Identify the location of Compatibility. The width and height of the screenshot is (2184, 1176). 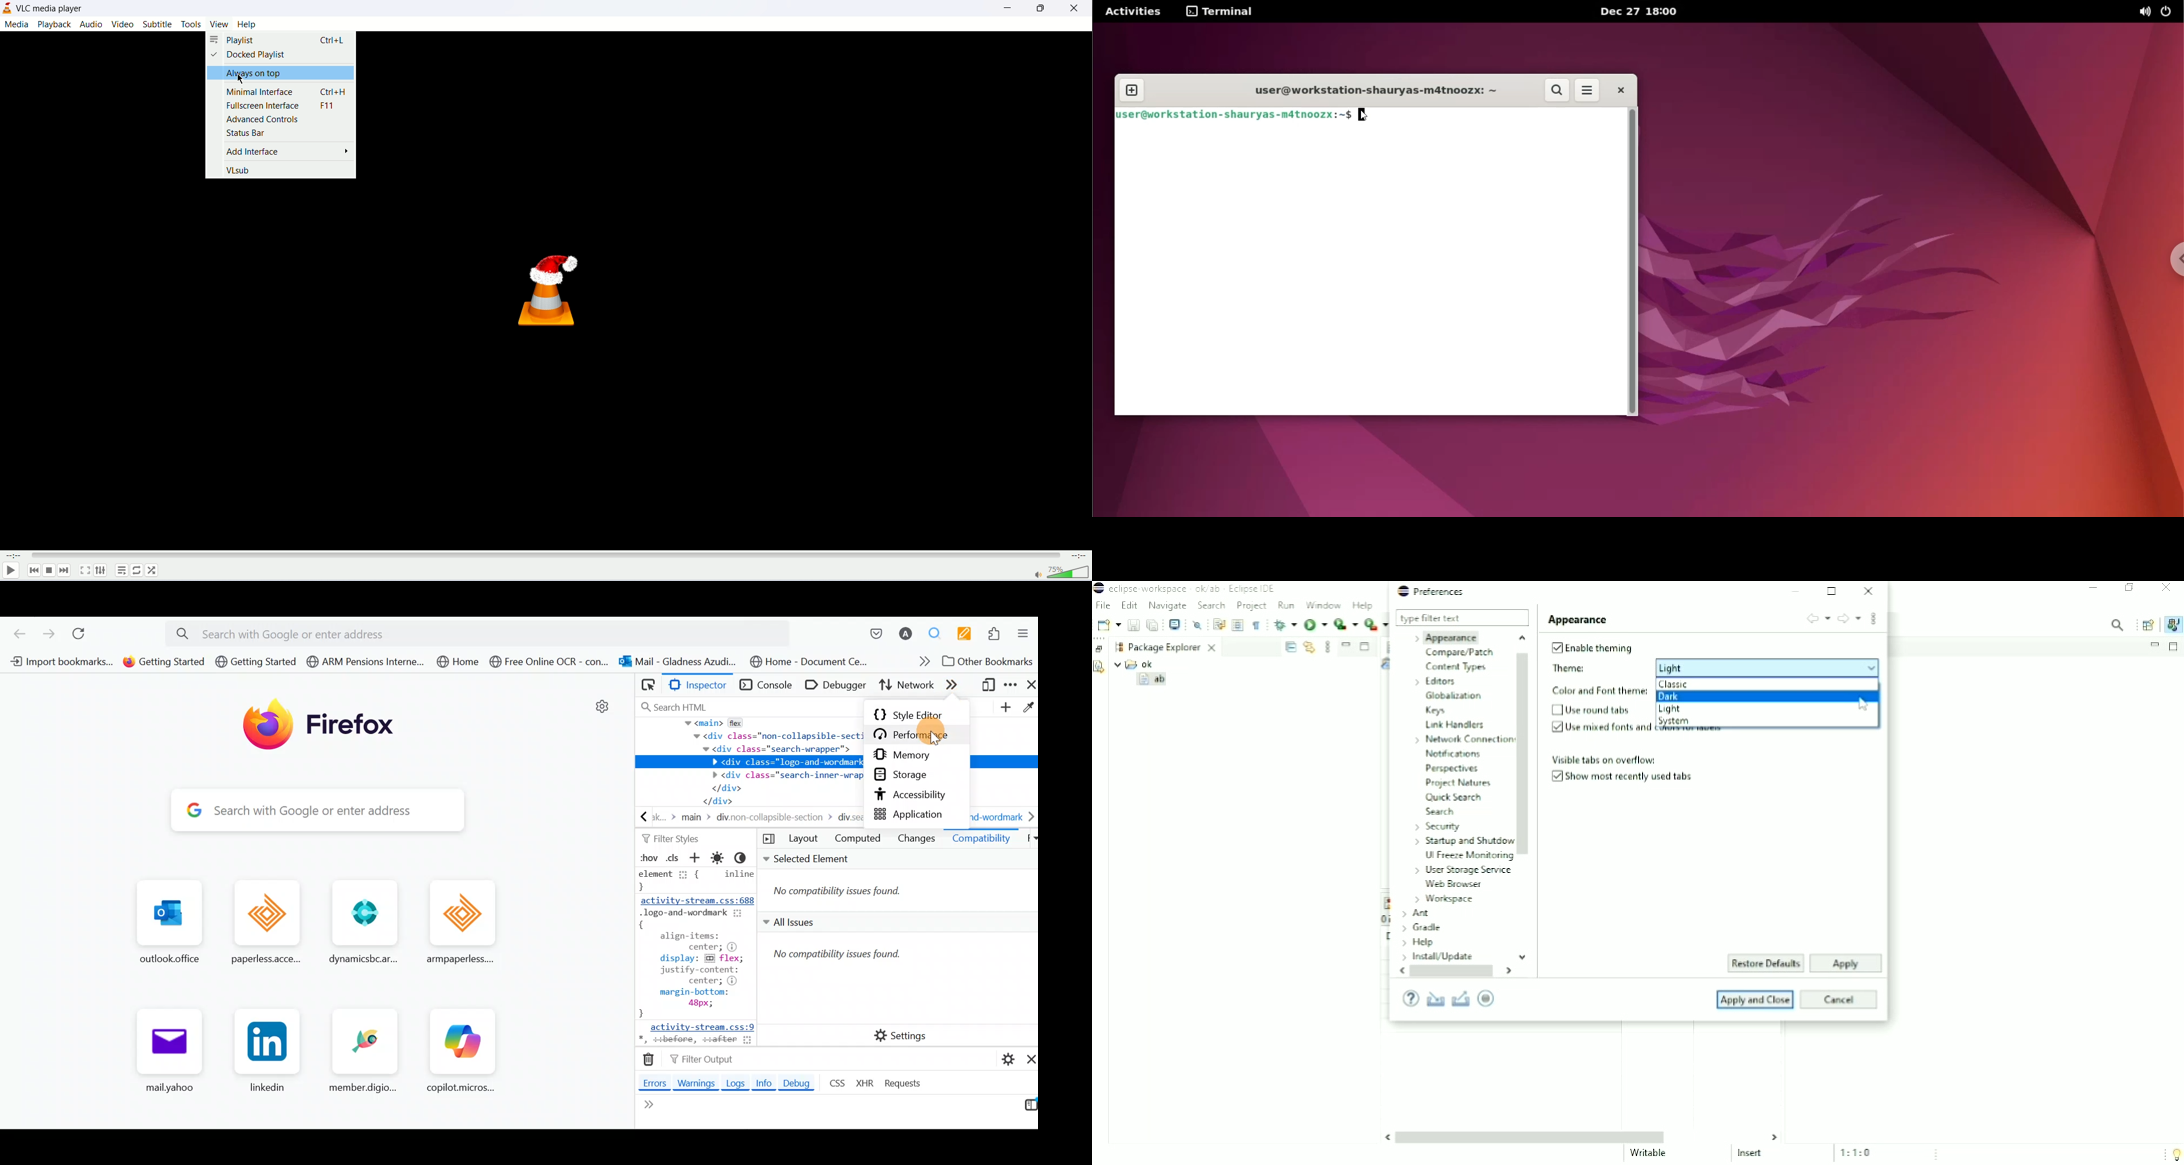
(982, 841).